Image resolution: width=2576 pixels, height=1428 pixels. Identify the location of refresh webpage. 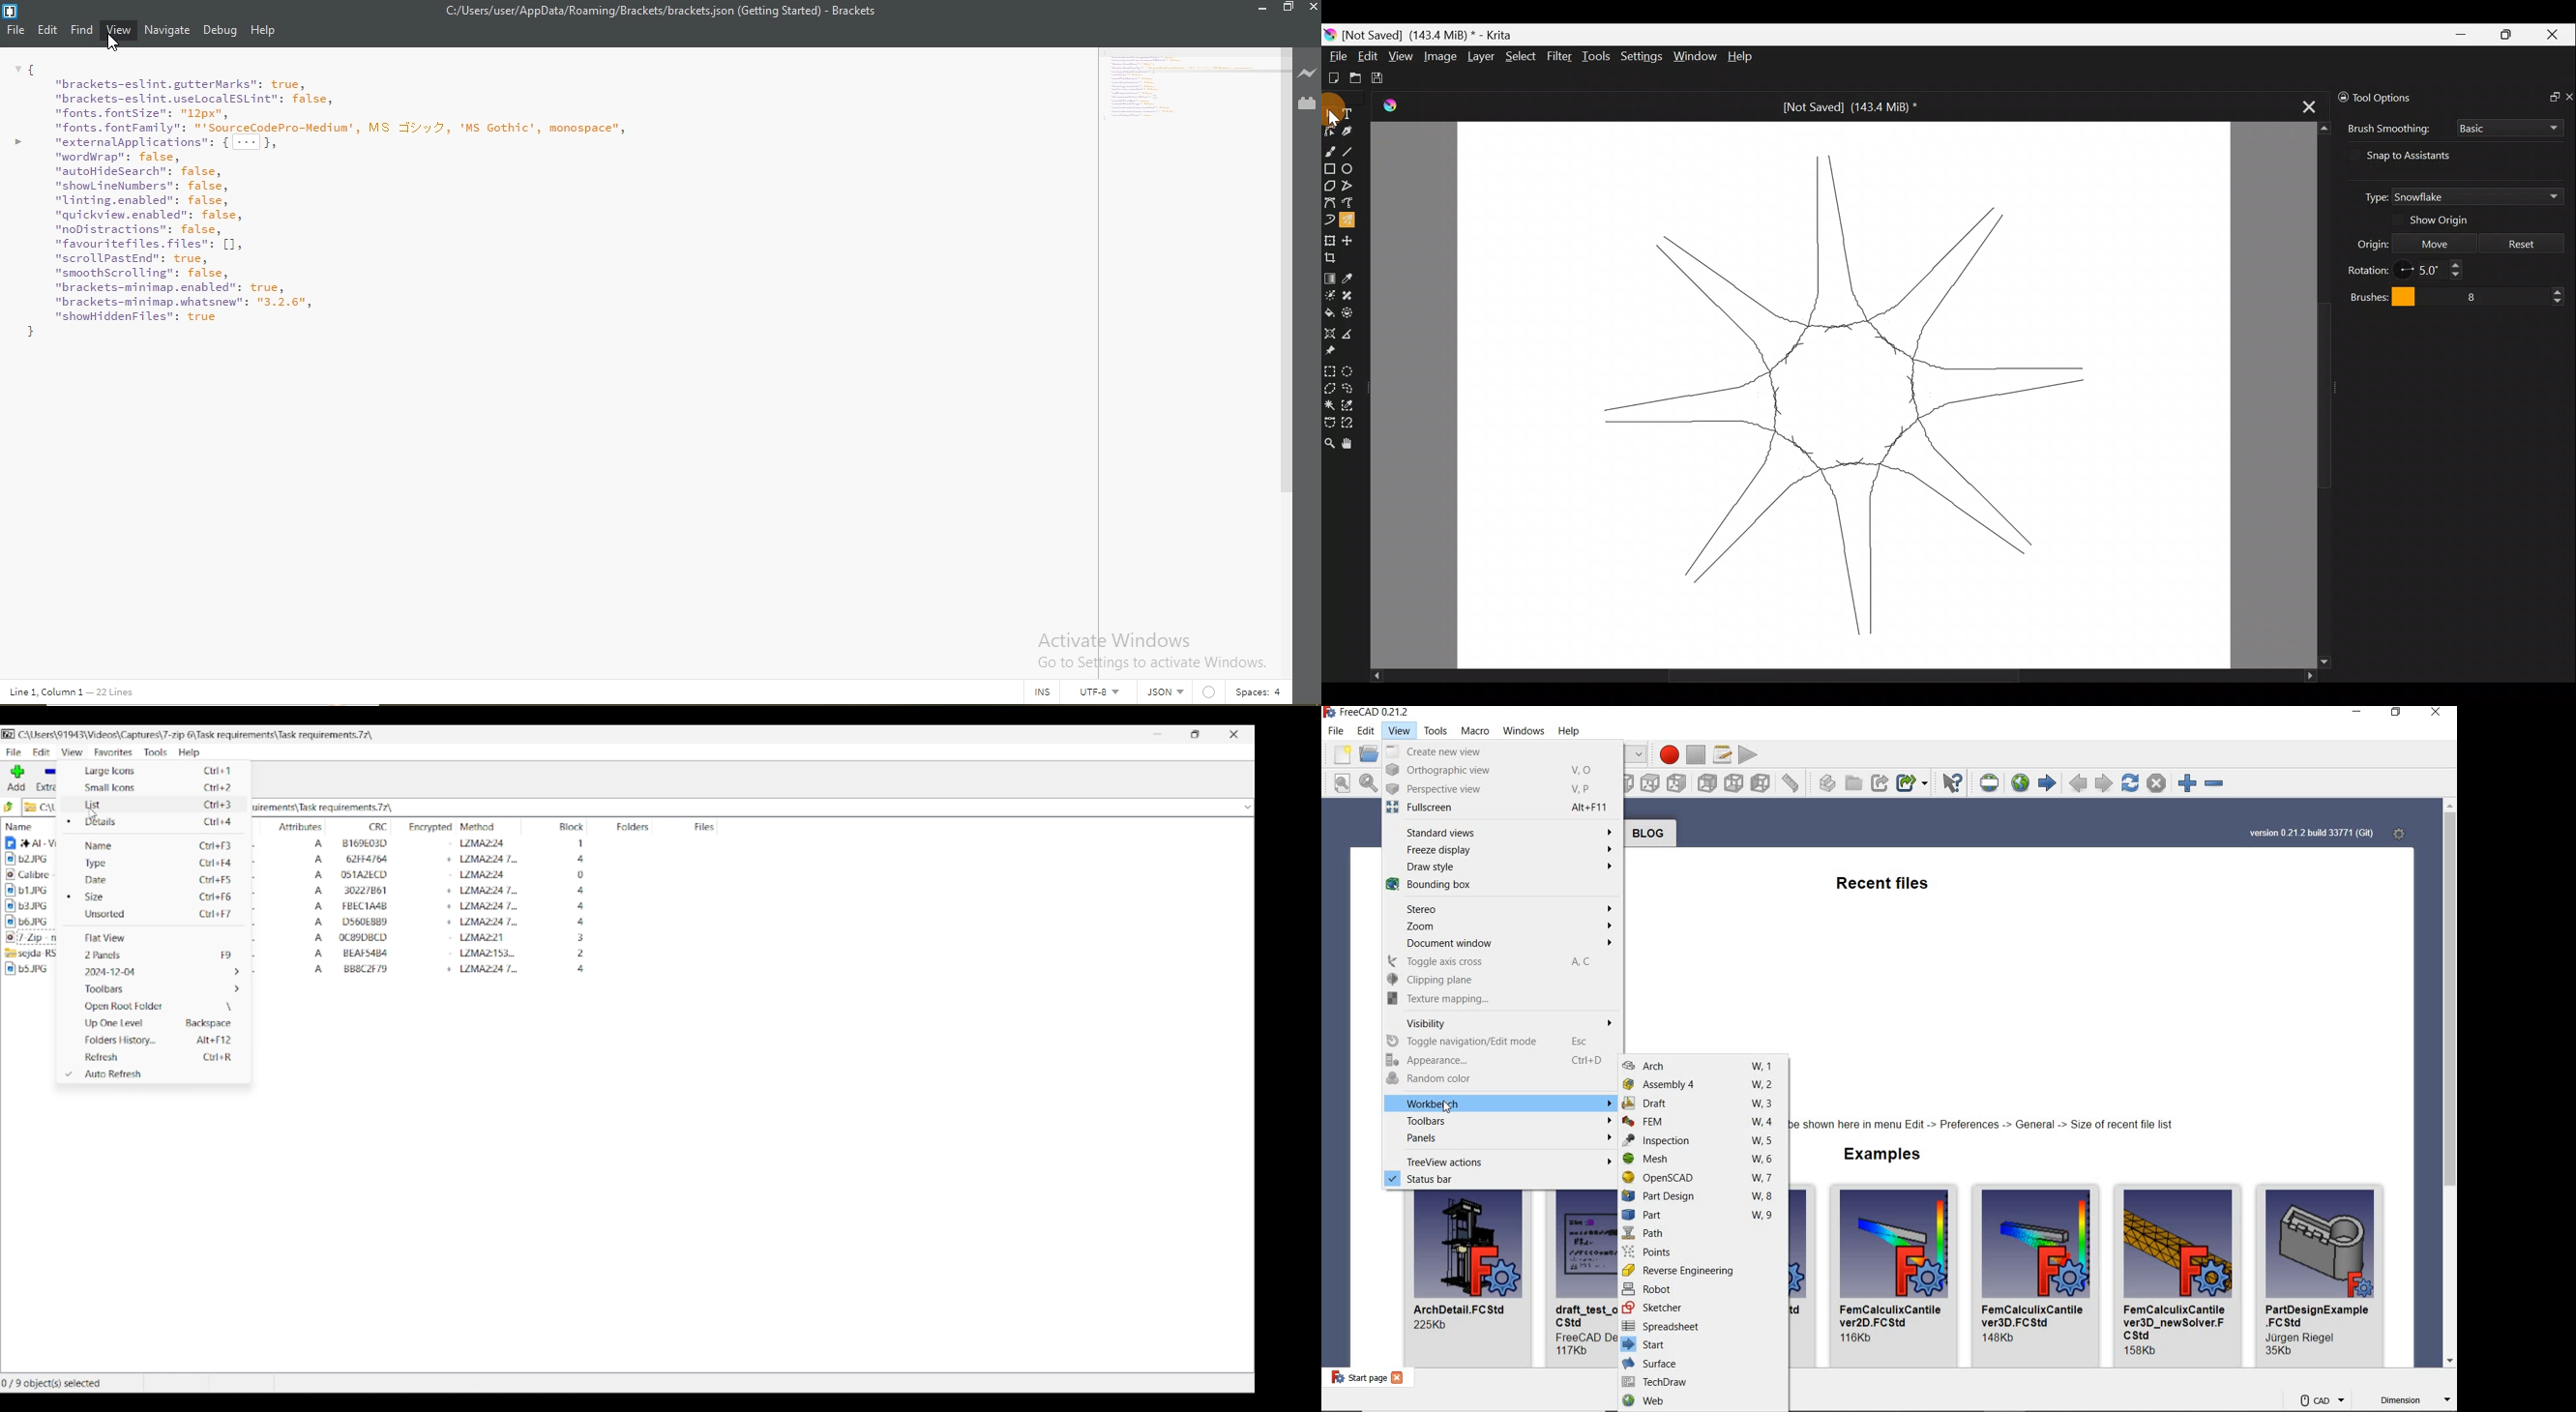
(2130, 782).